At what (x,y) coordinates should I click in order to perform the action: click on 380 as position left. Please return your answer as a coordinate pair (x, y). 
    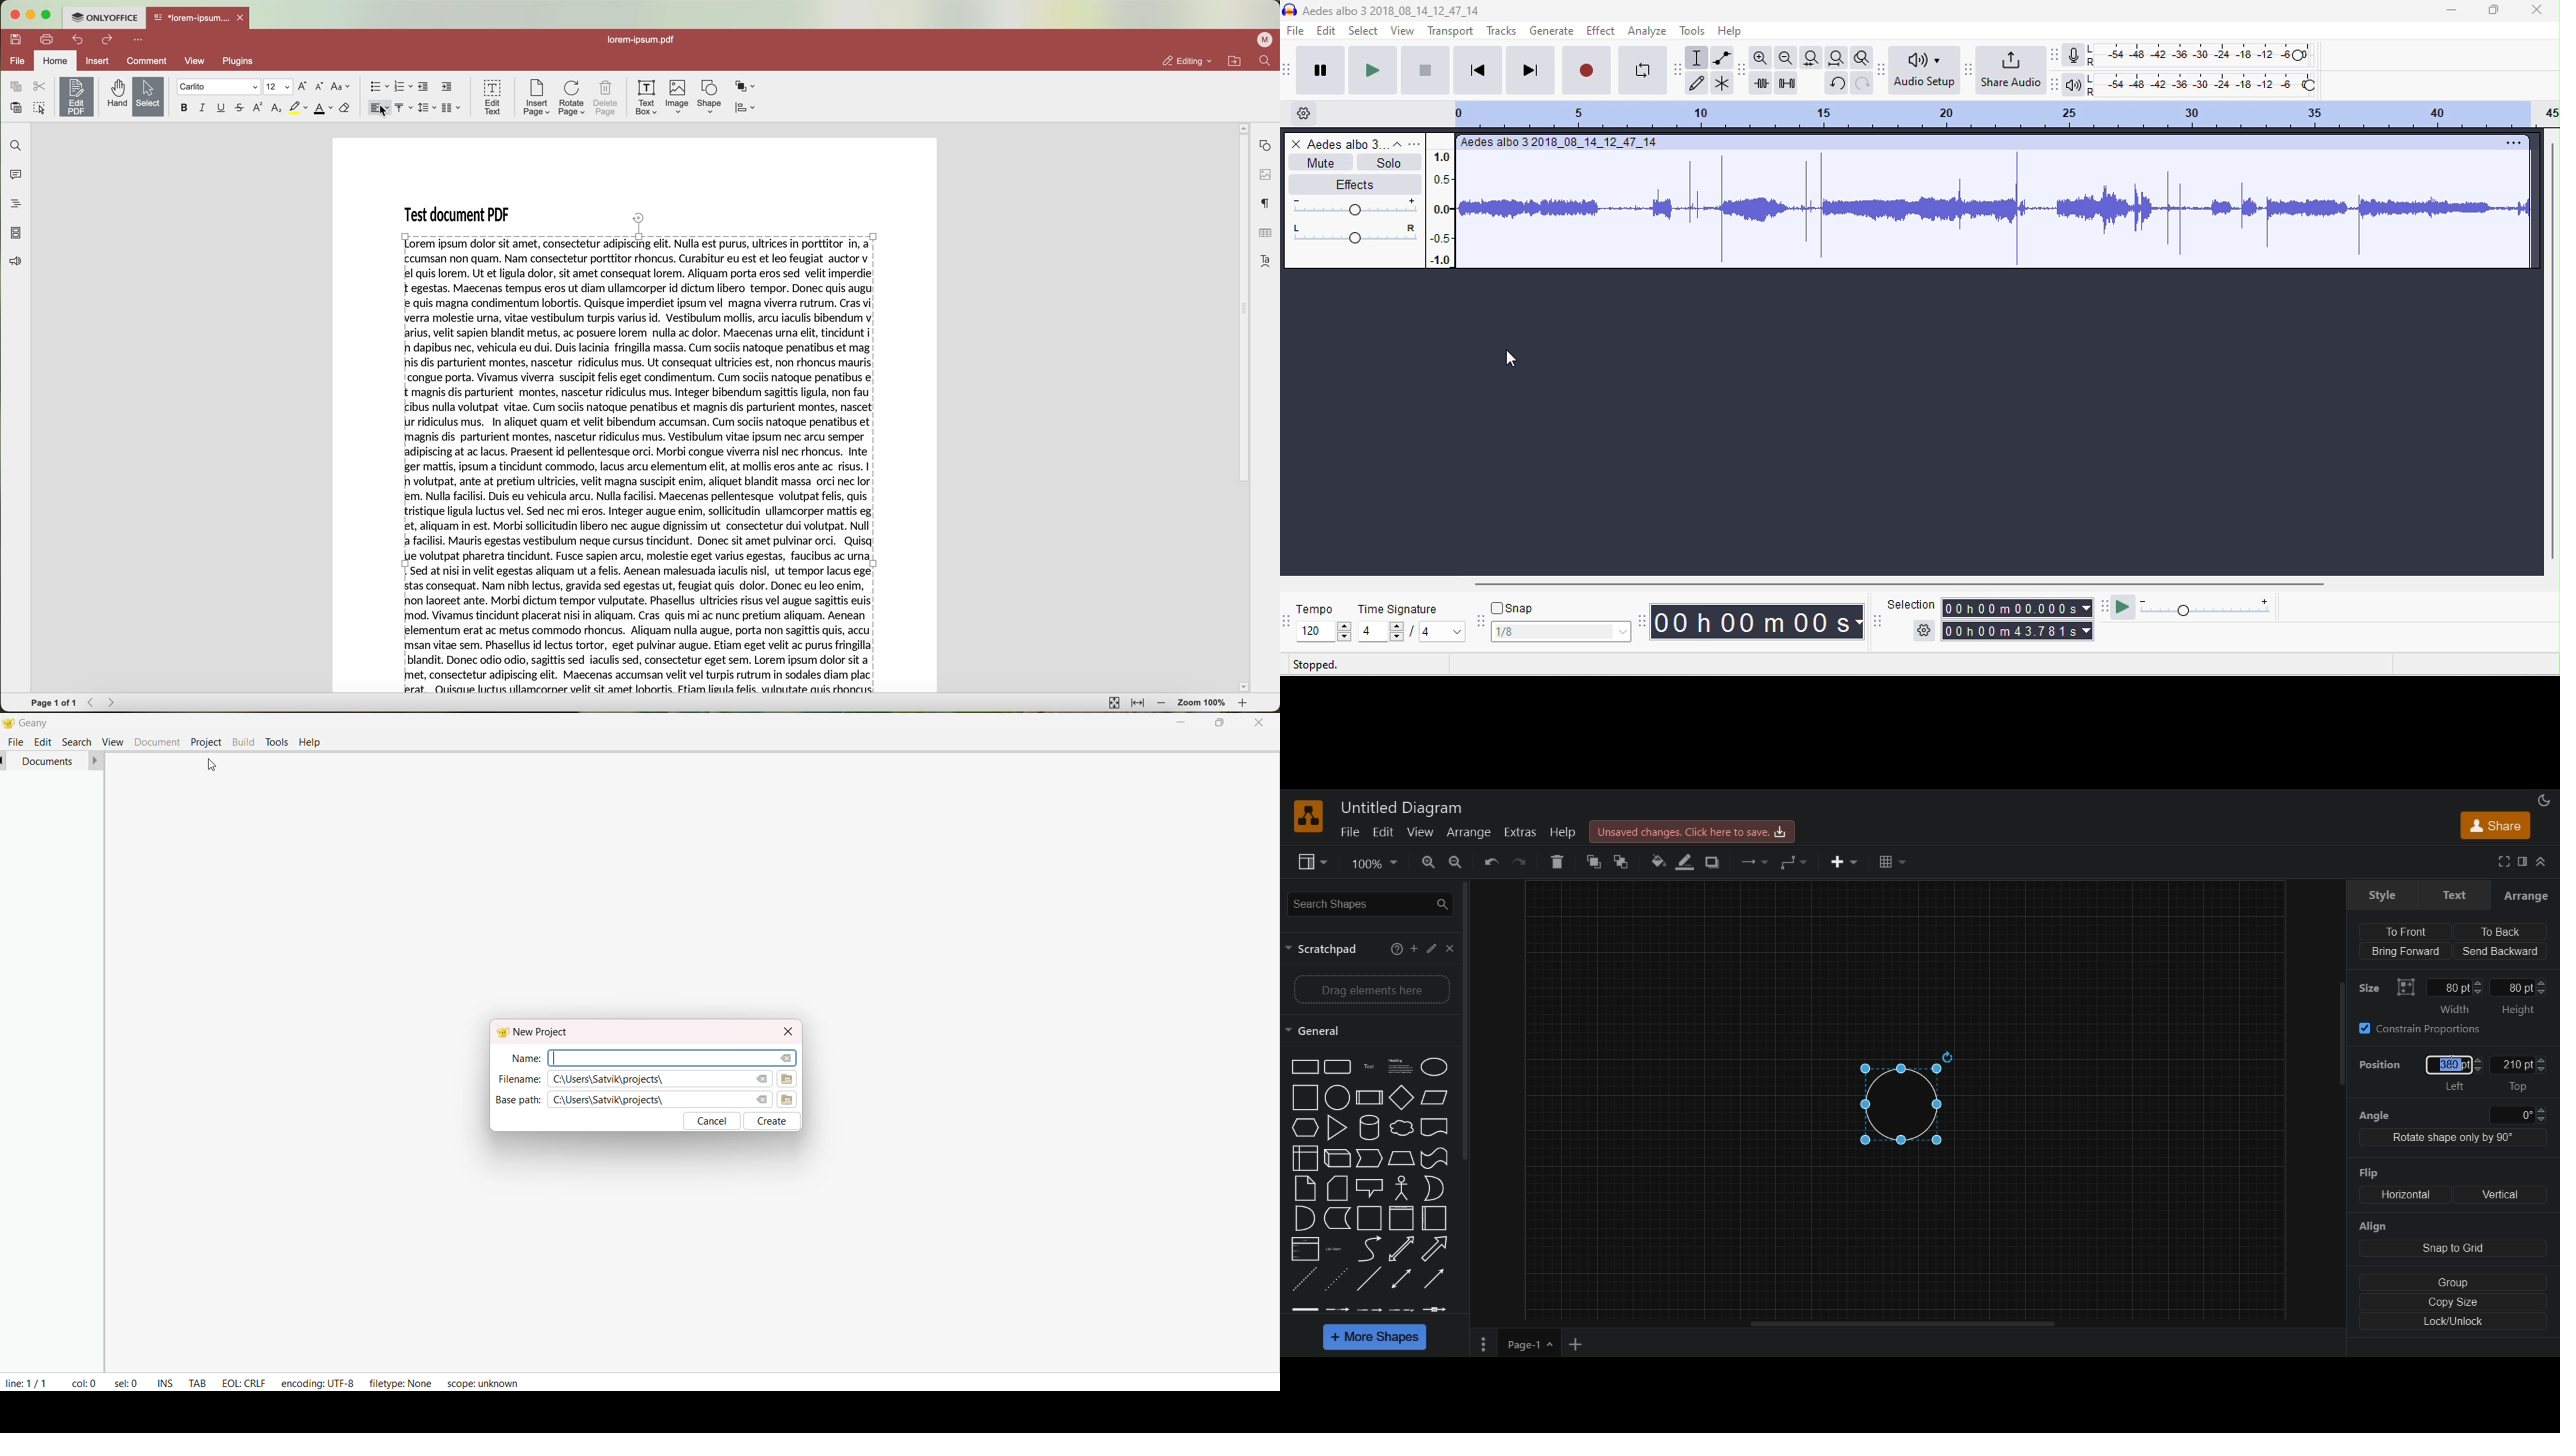
    Looking at the image, I should click on (2449, 1073).